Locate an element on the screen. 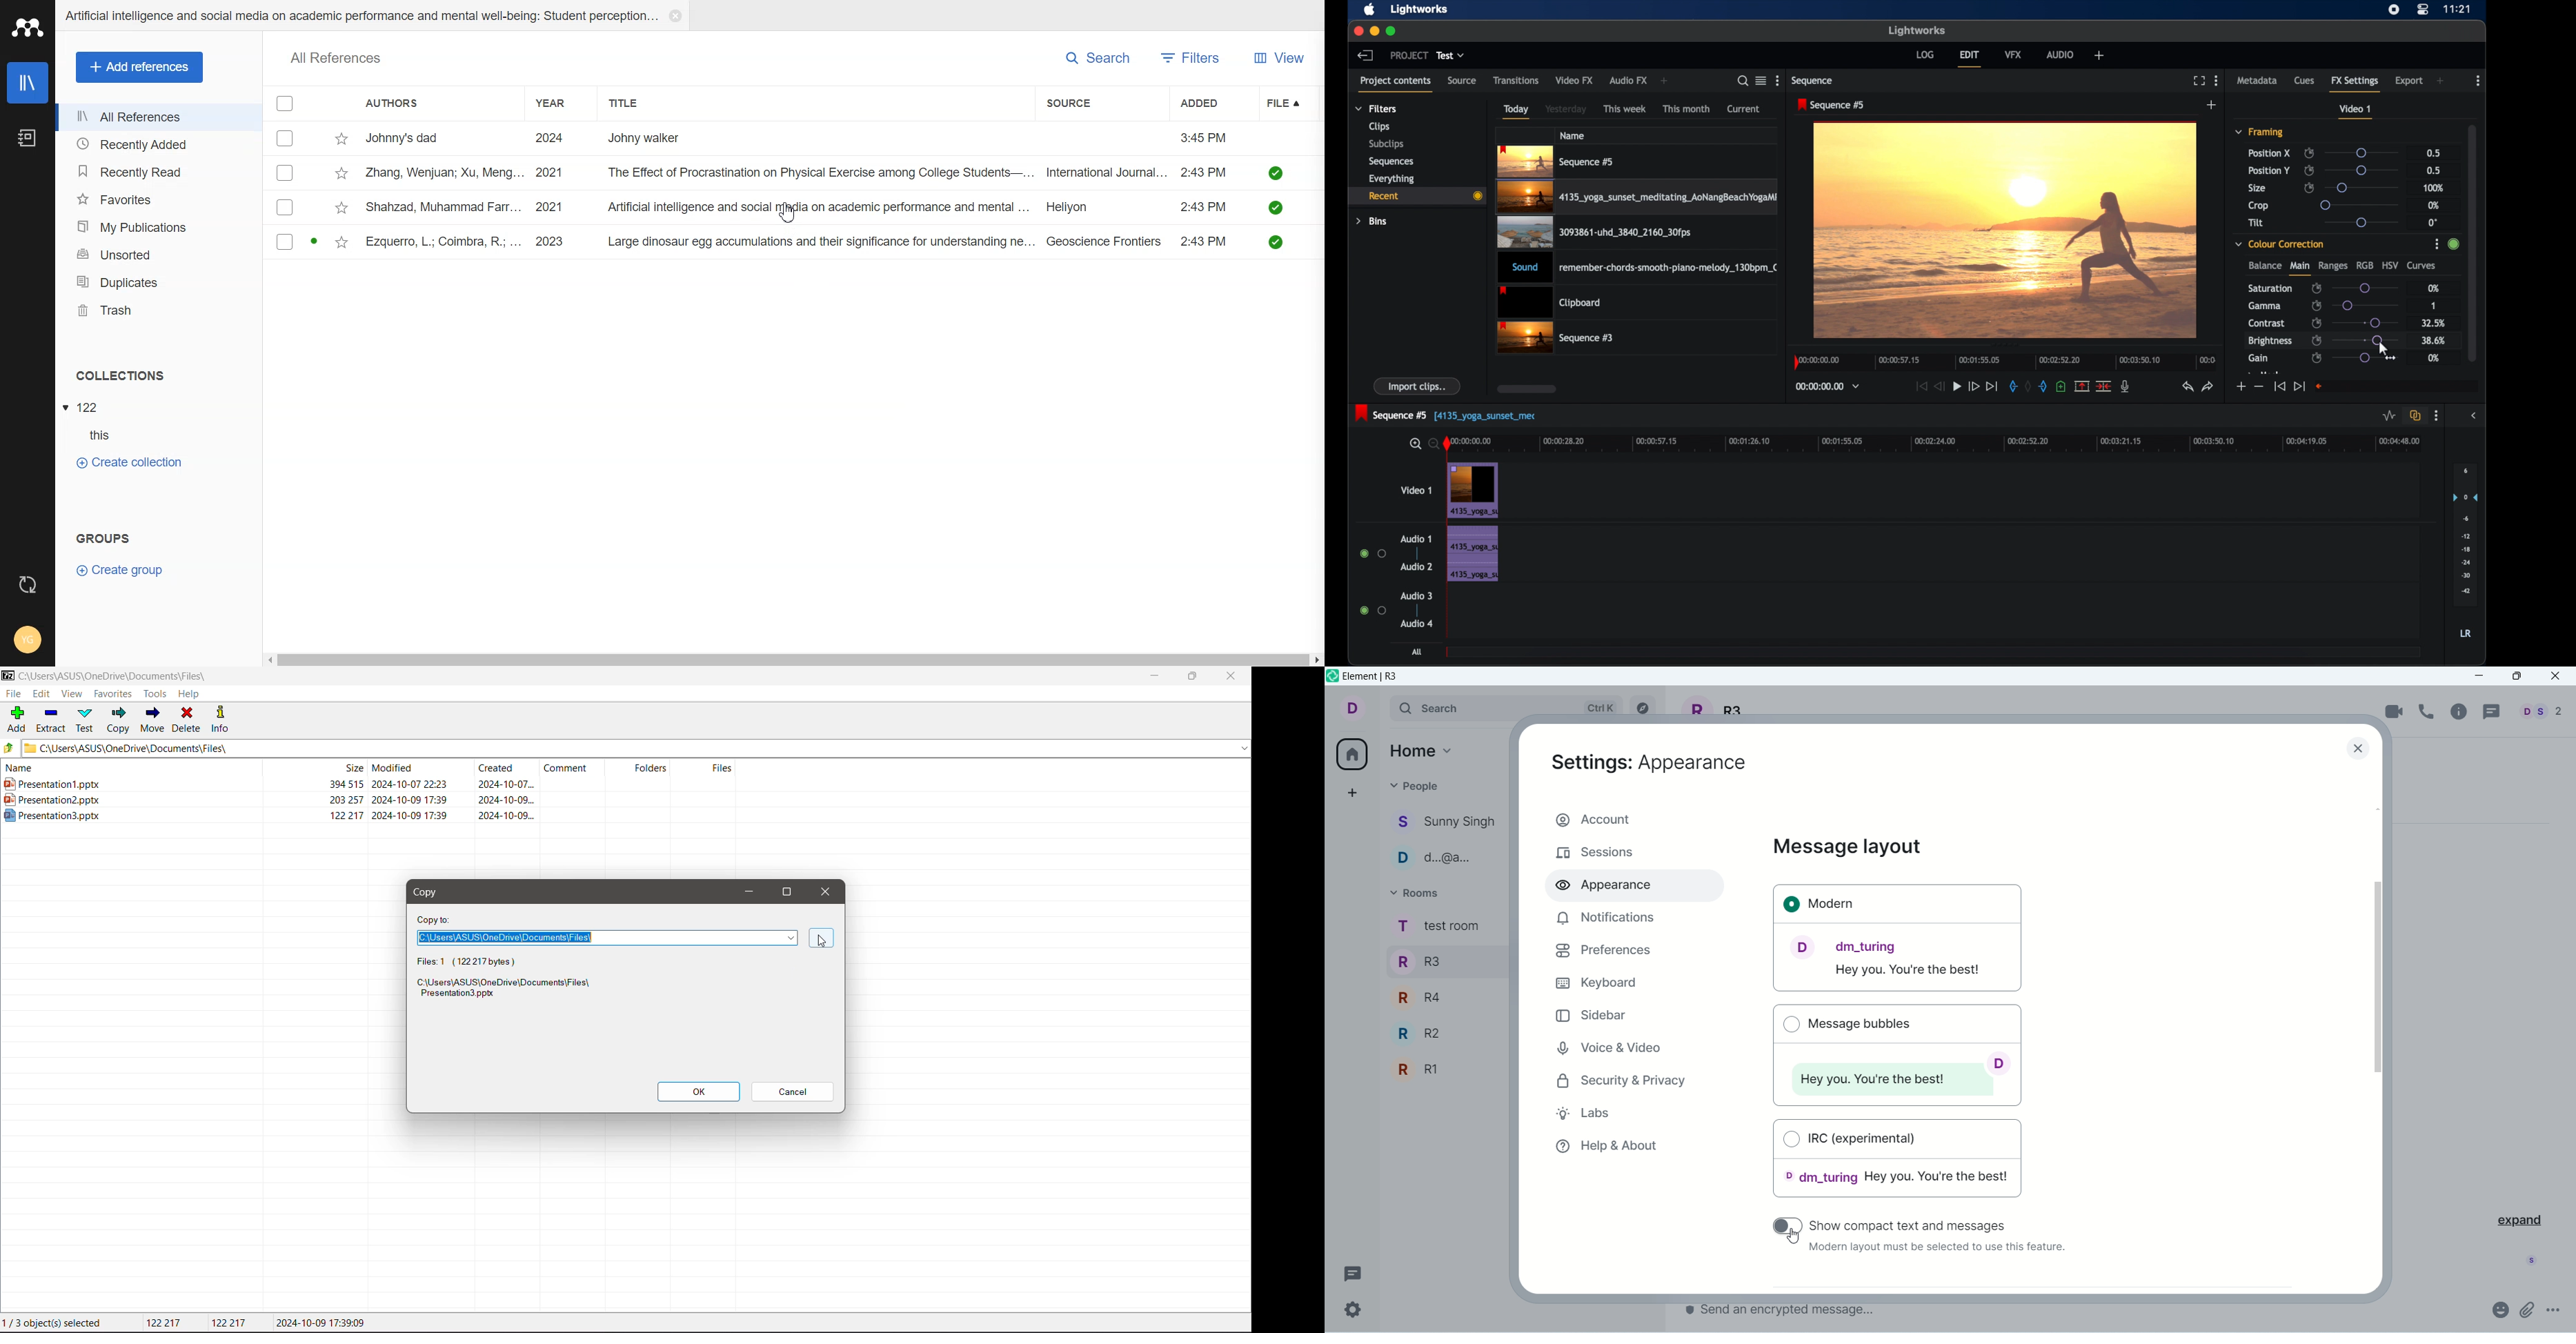 This screenshot has width=2576, height=1344. downloded is located at coordinates (1274, 208).